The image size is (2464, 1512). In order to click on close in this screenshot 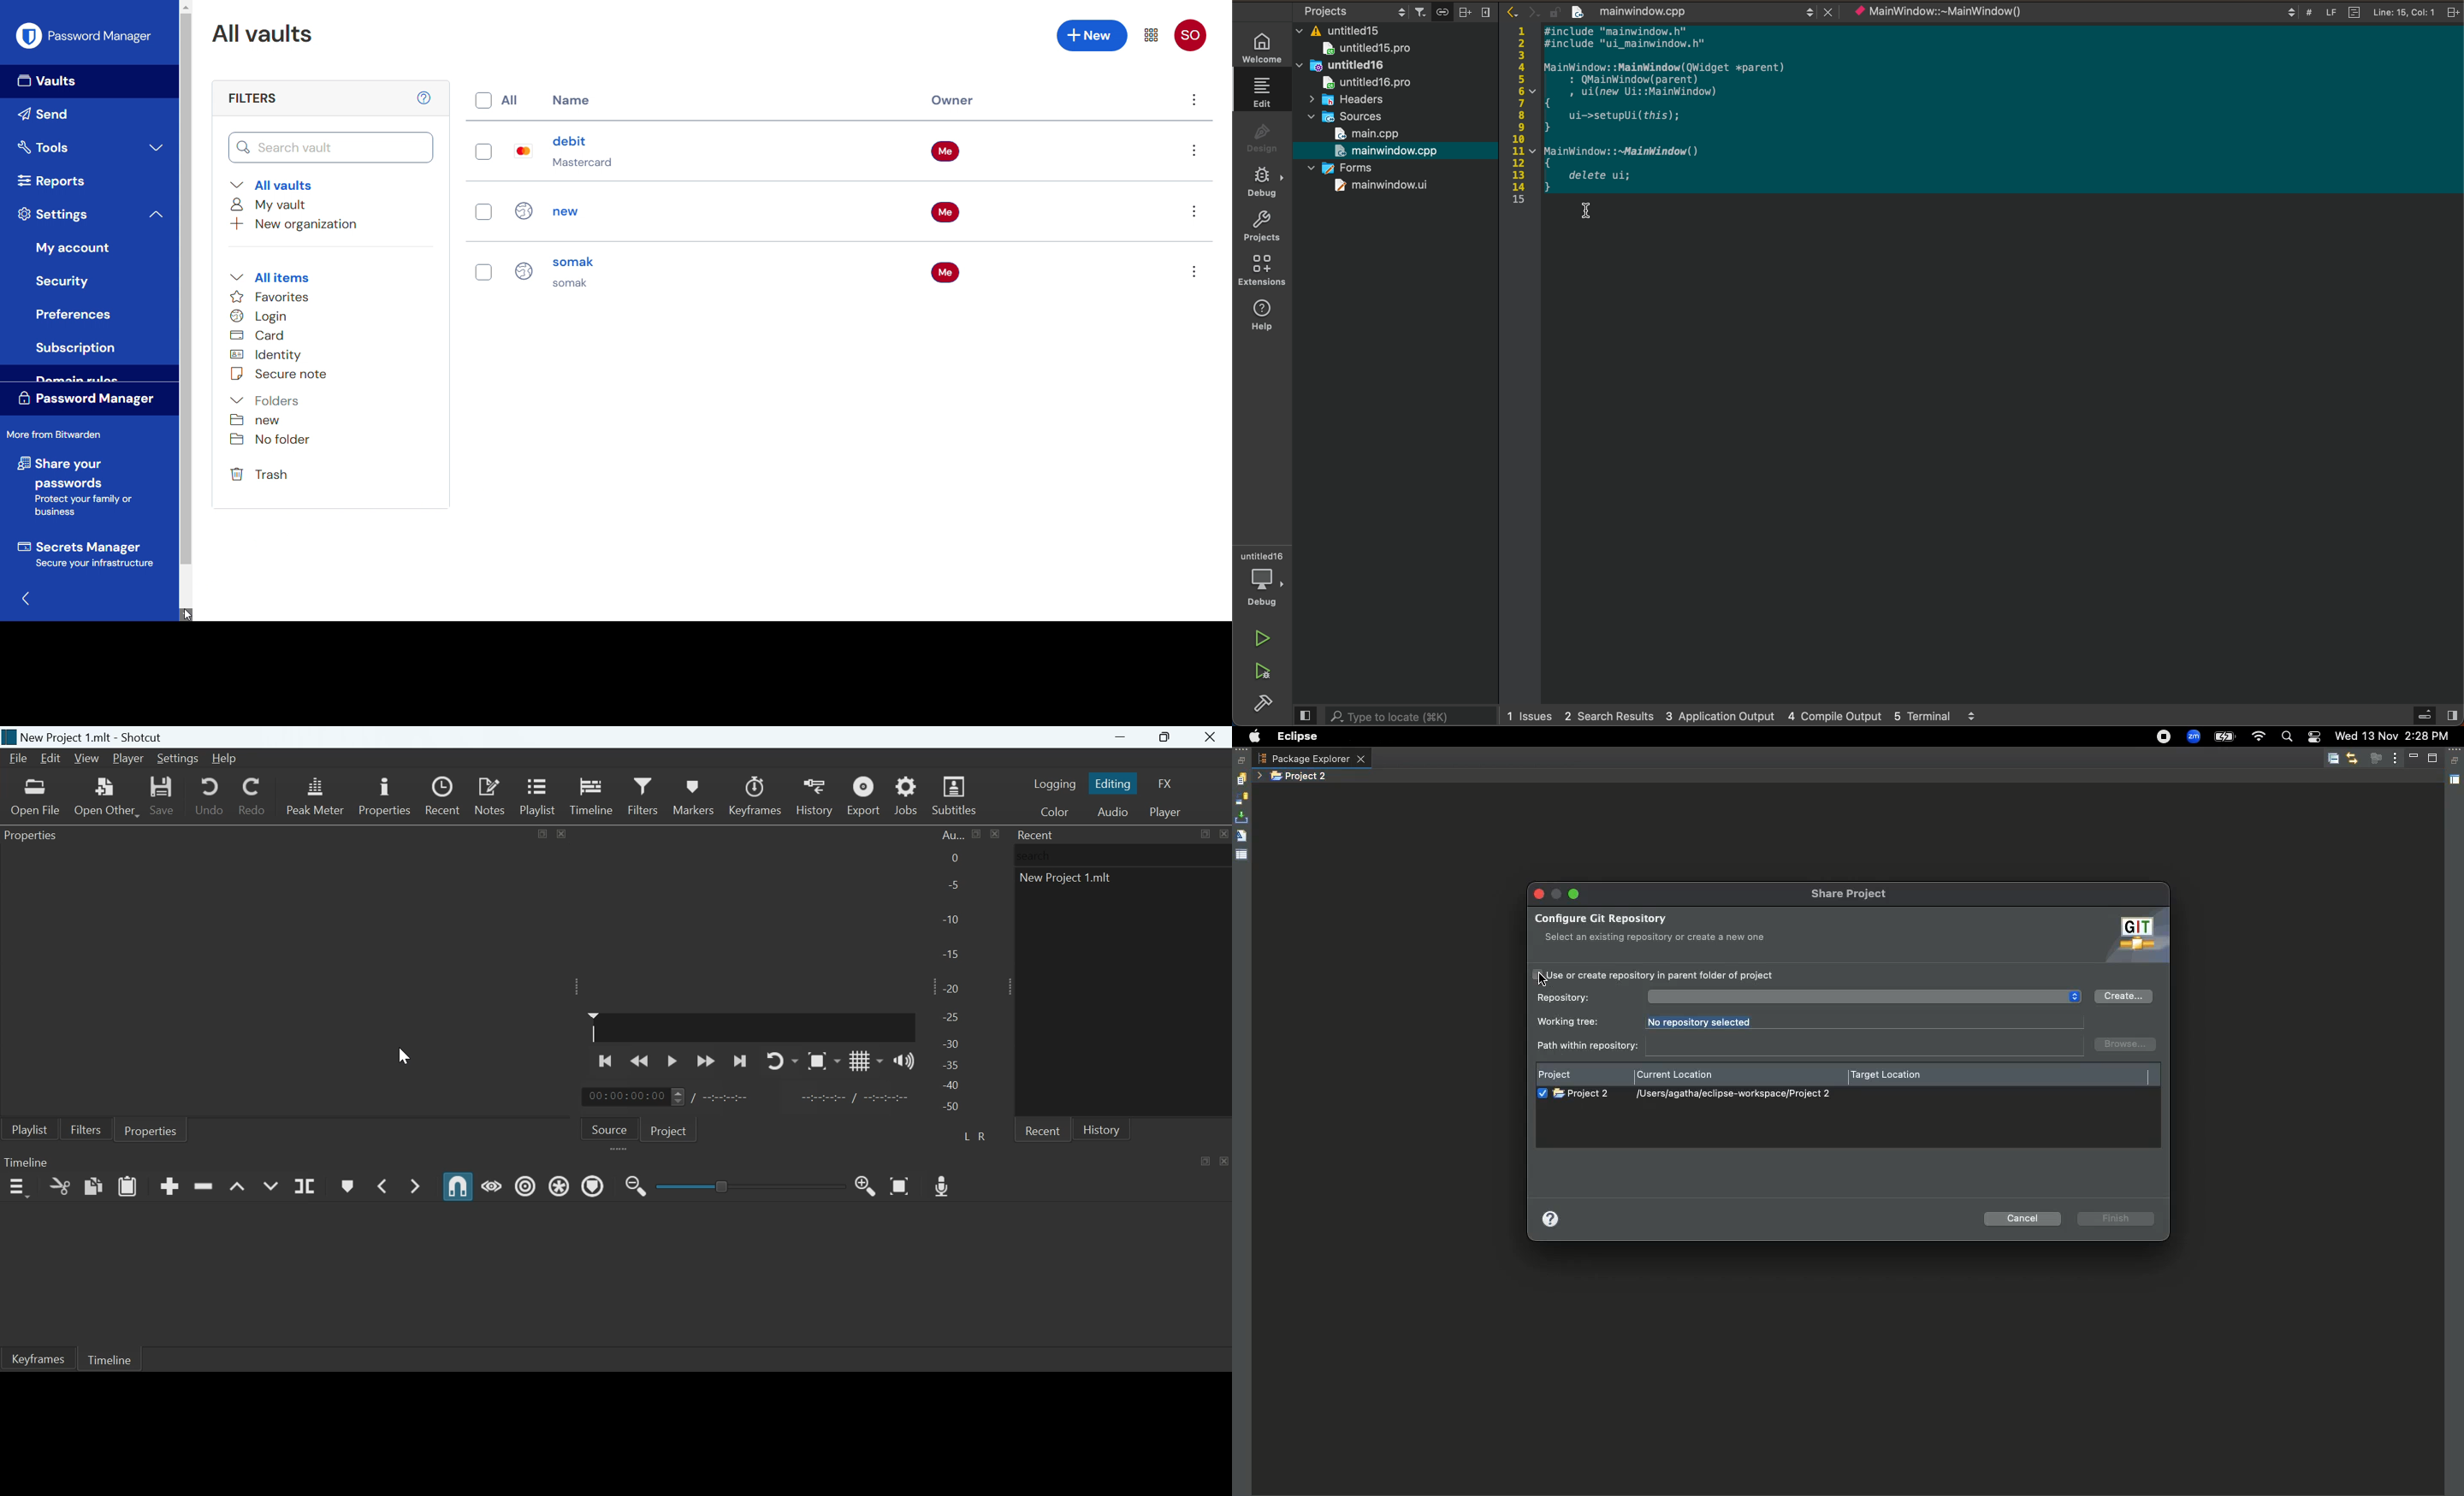, I will do `click(561, 833)`.